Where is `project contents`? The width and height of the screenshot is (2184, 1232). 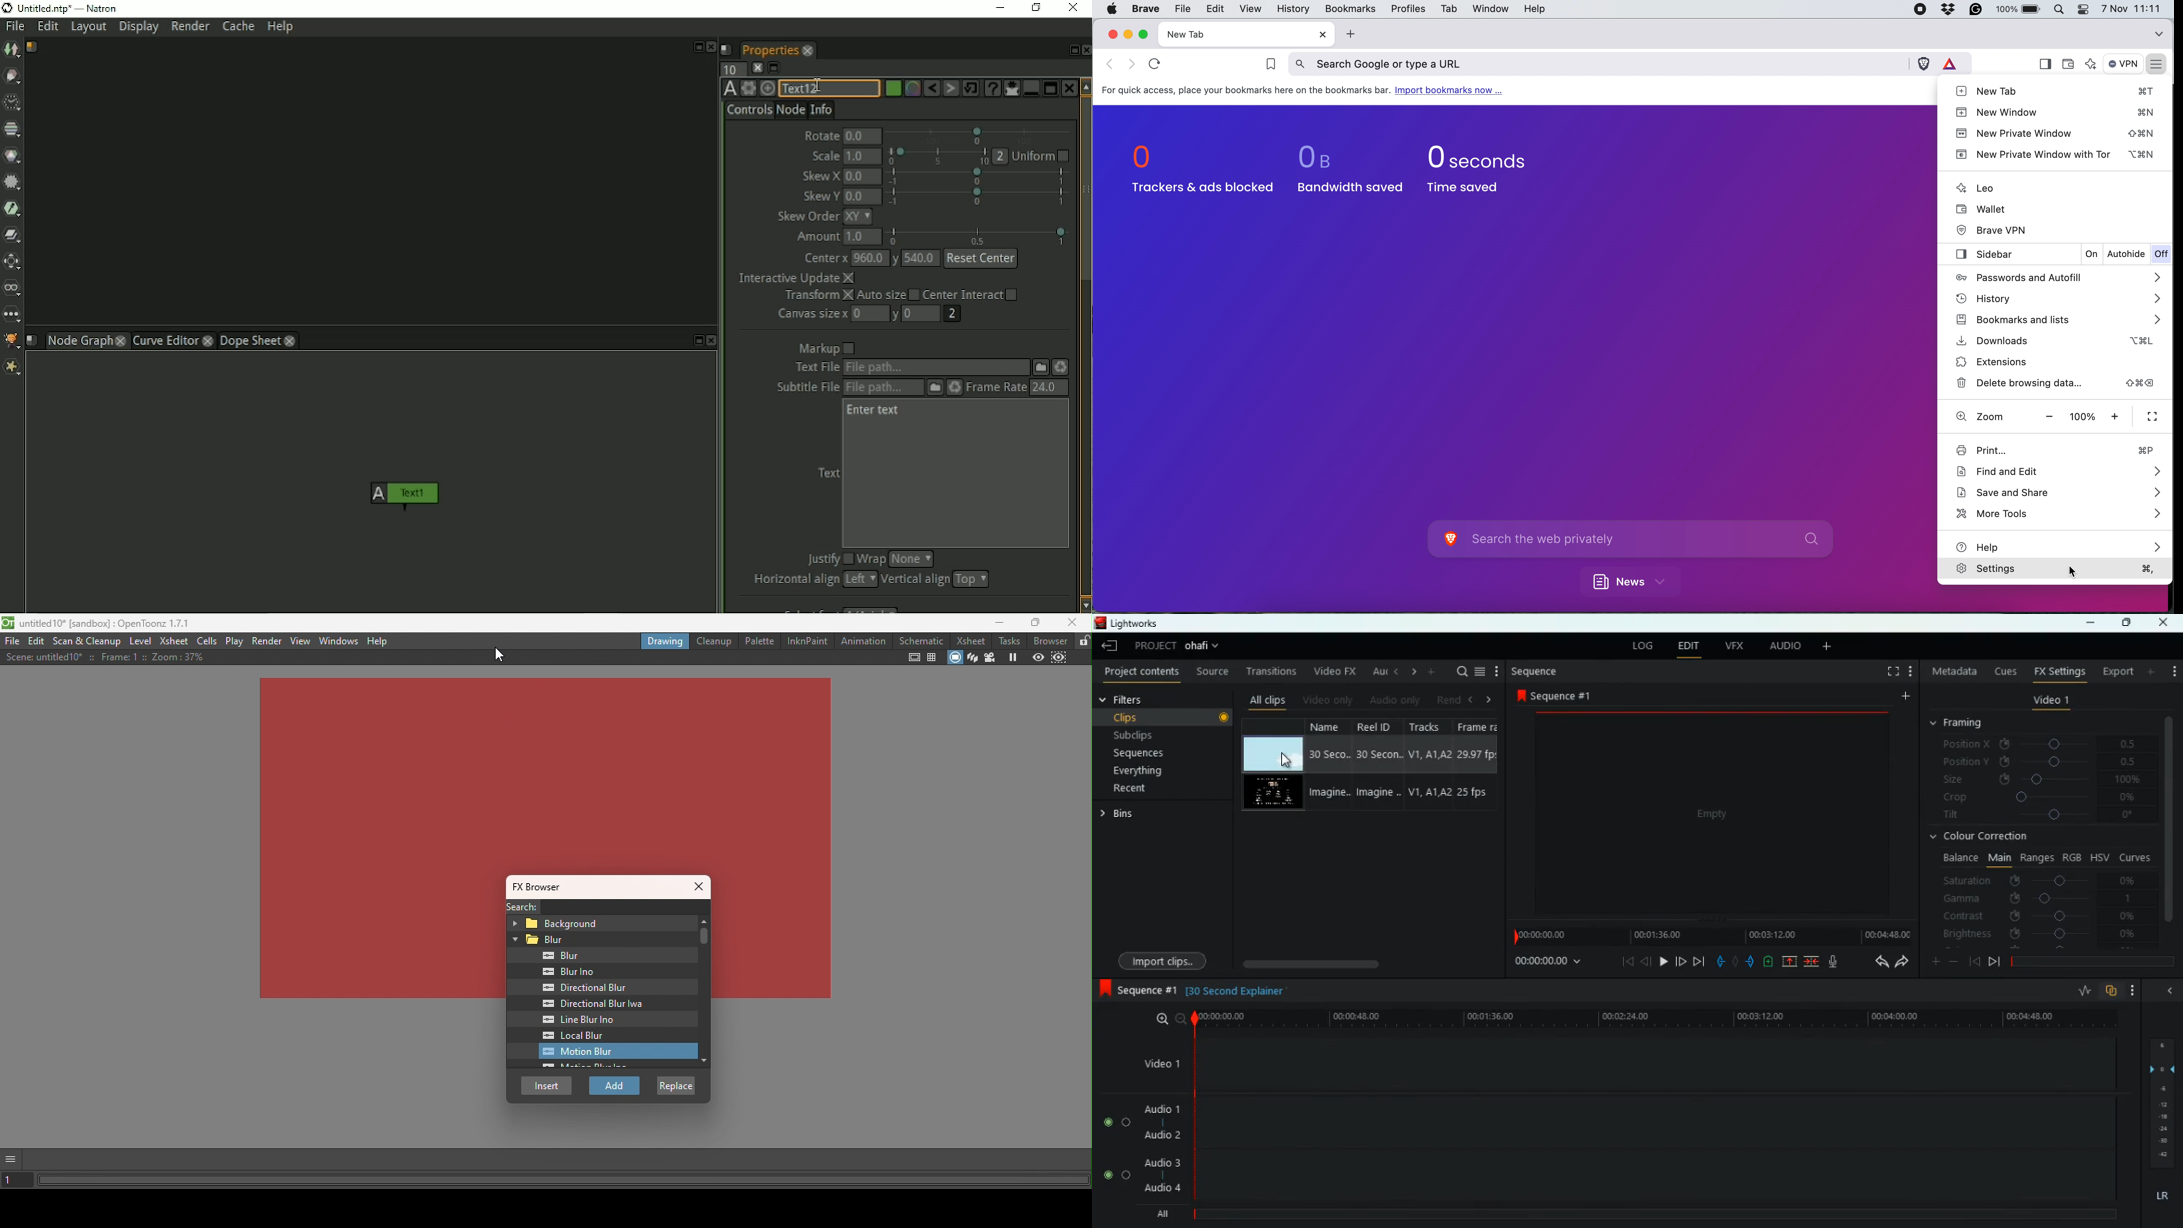
project contents is located at coordinates (1139, 672).